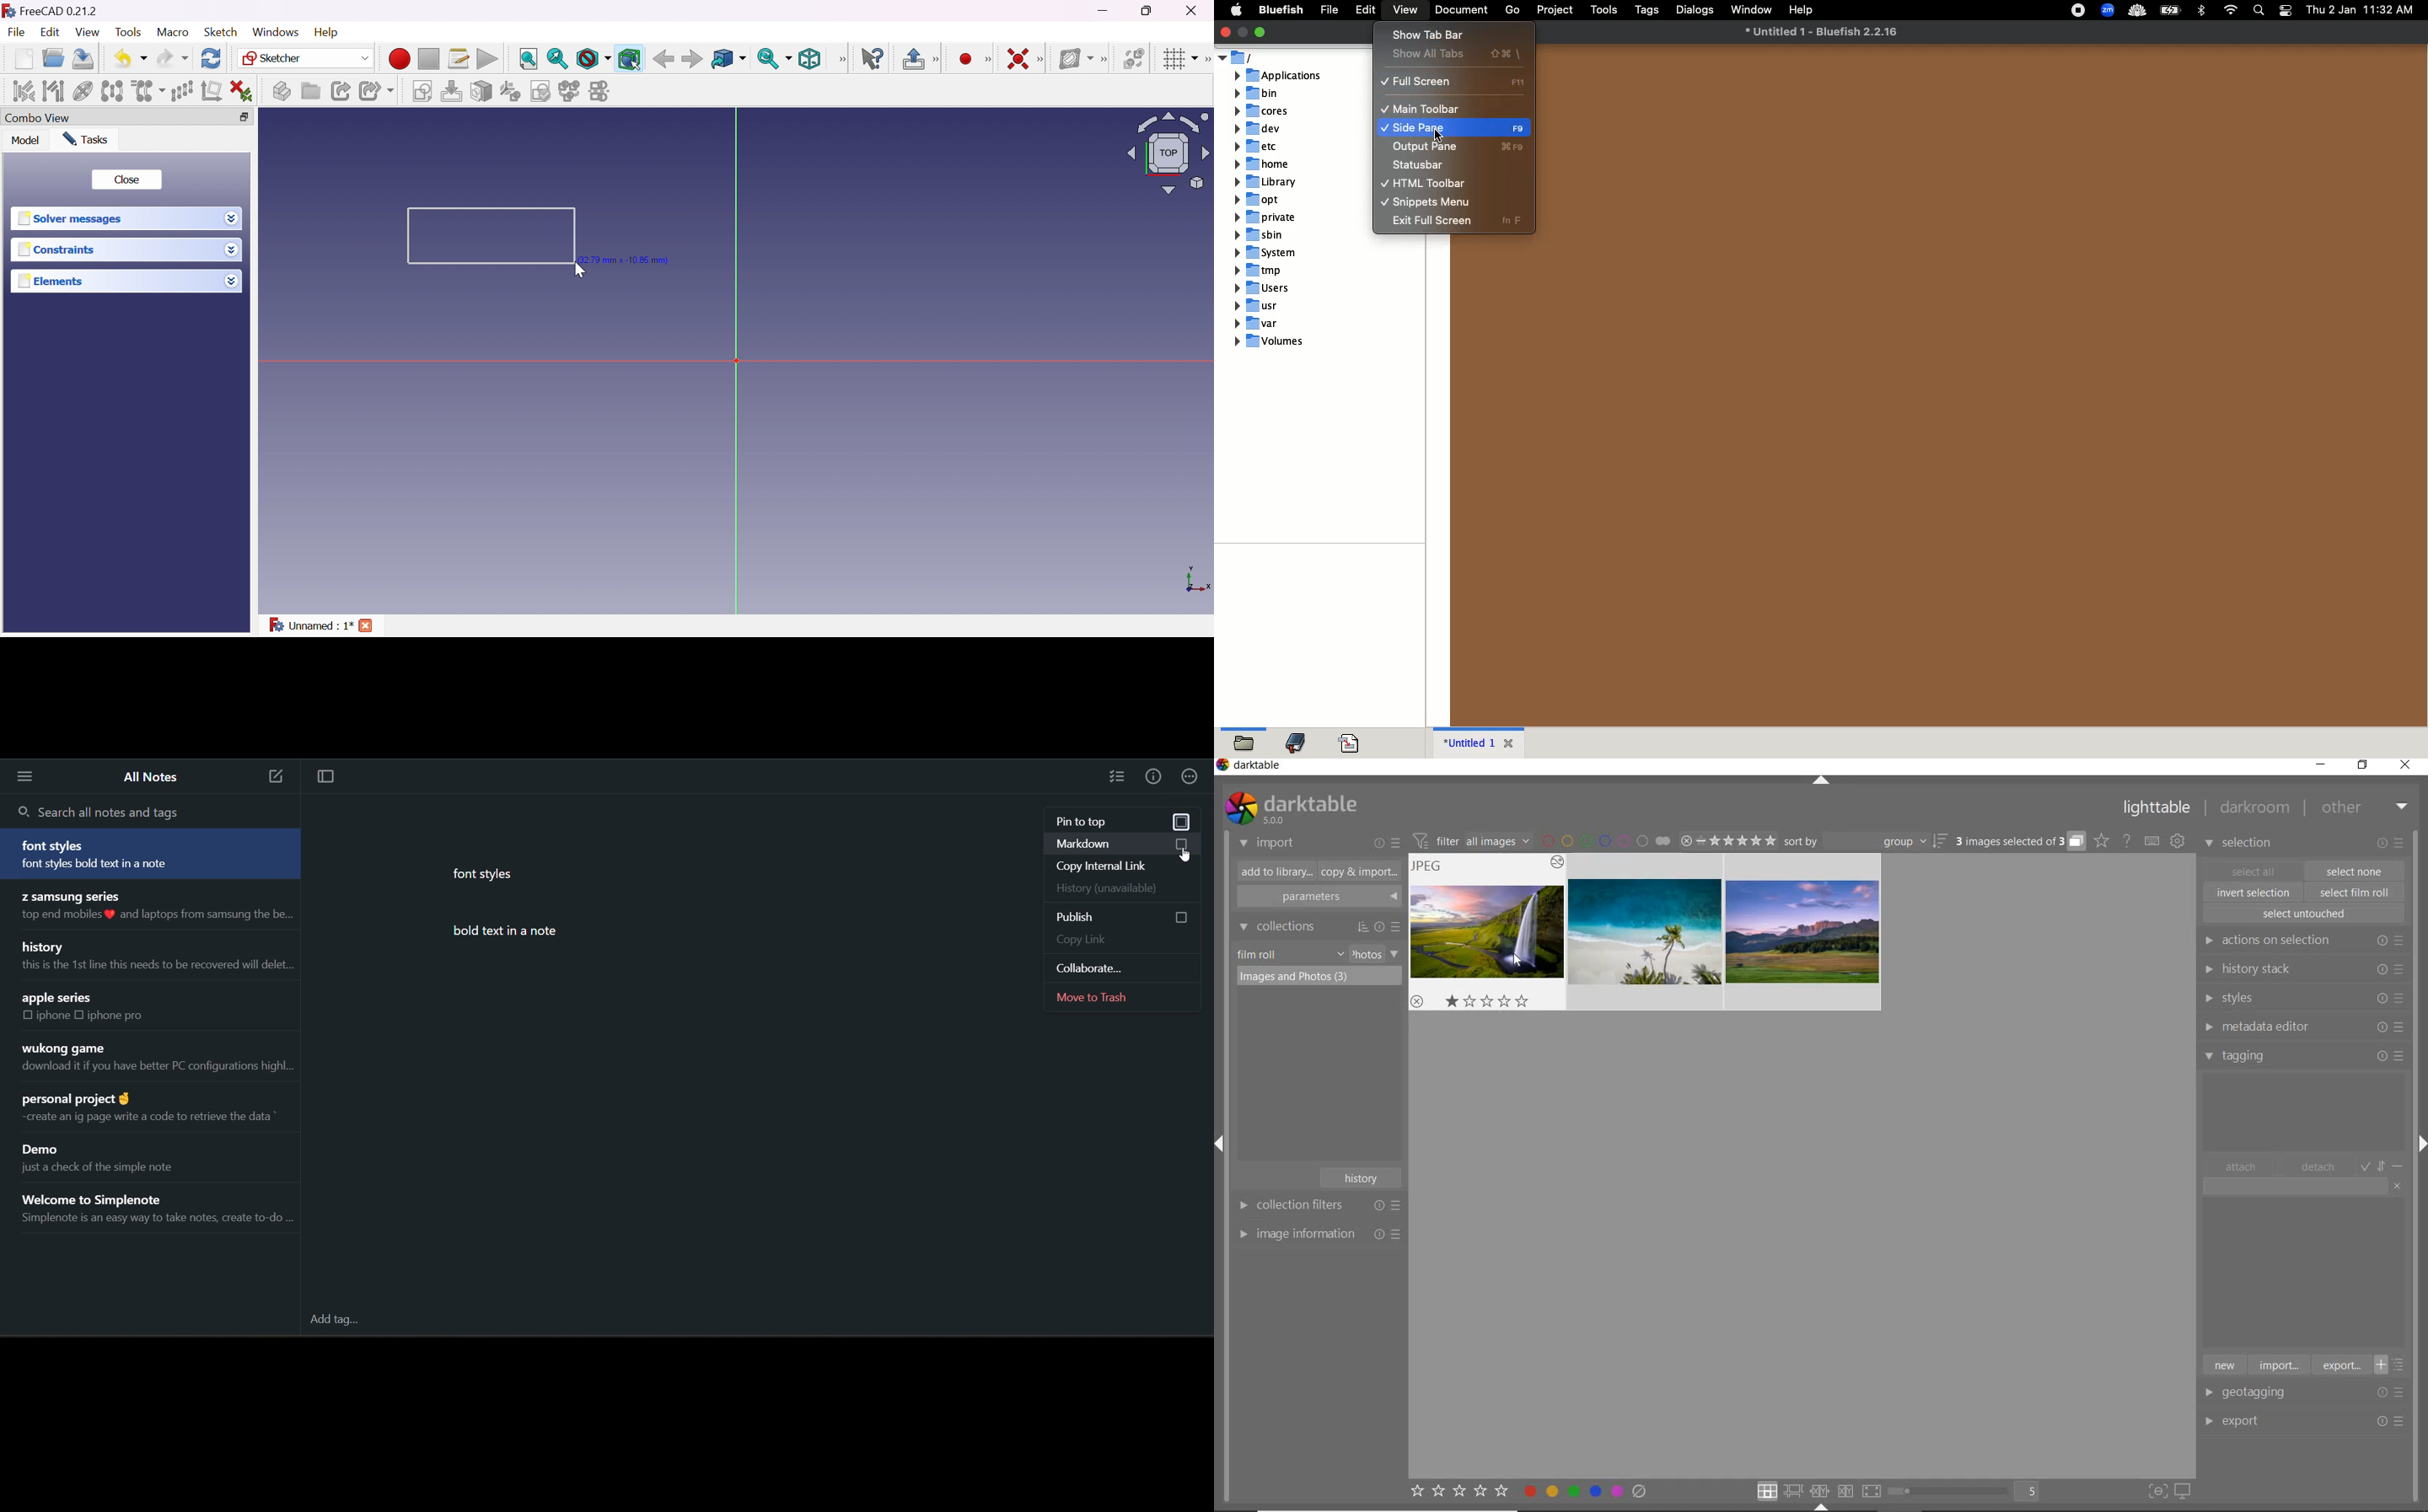 The width and height of the screenshot is (2436, 1512). I want to click on x, y axis, so click(1196, 580).